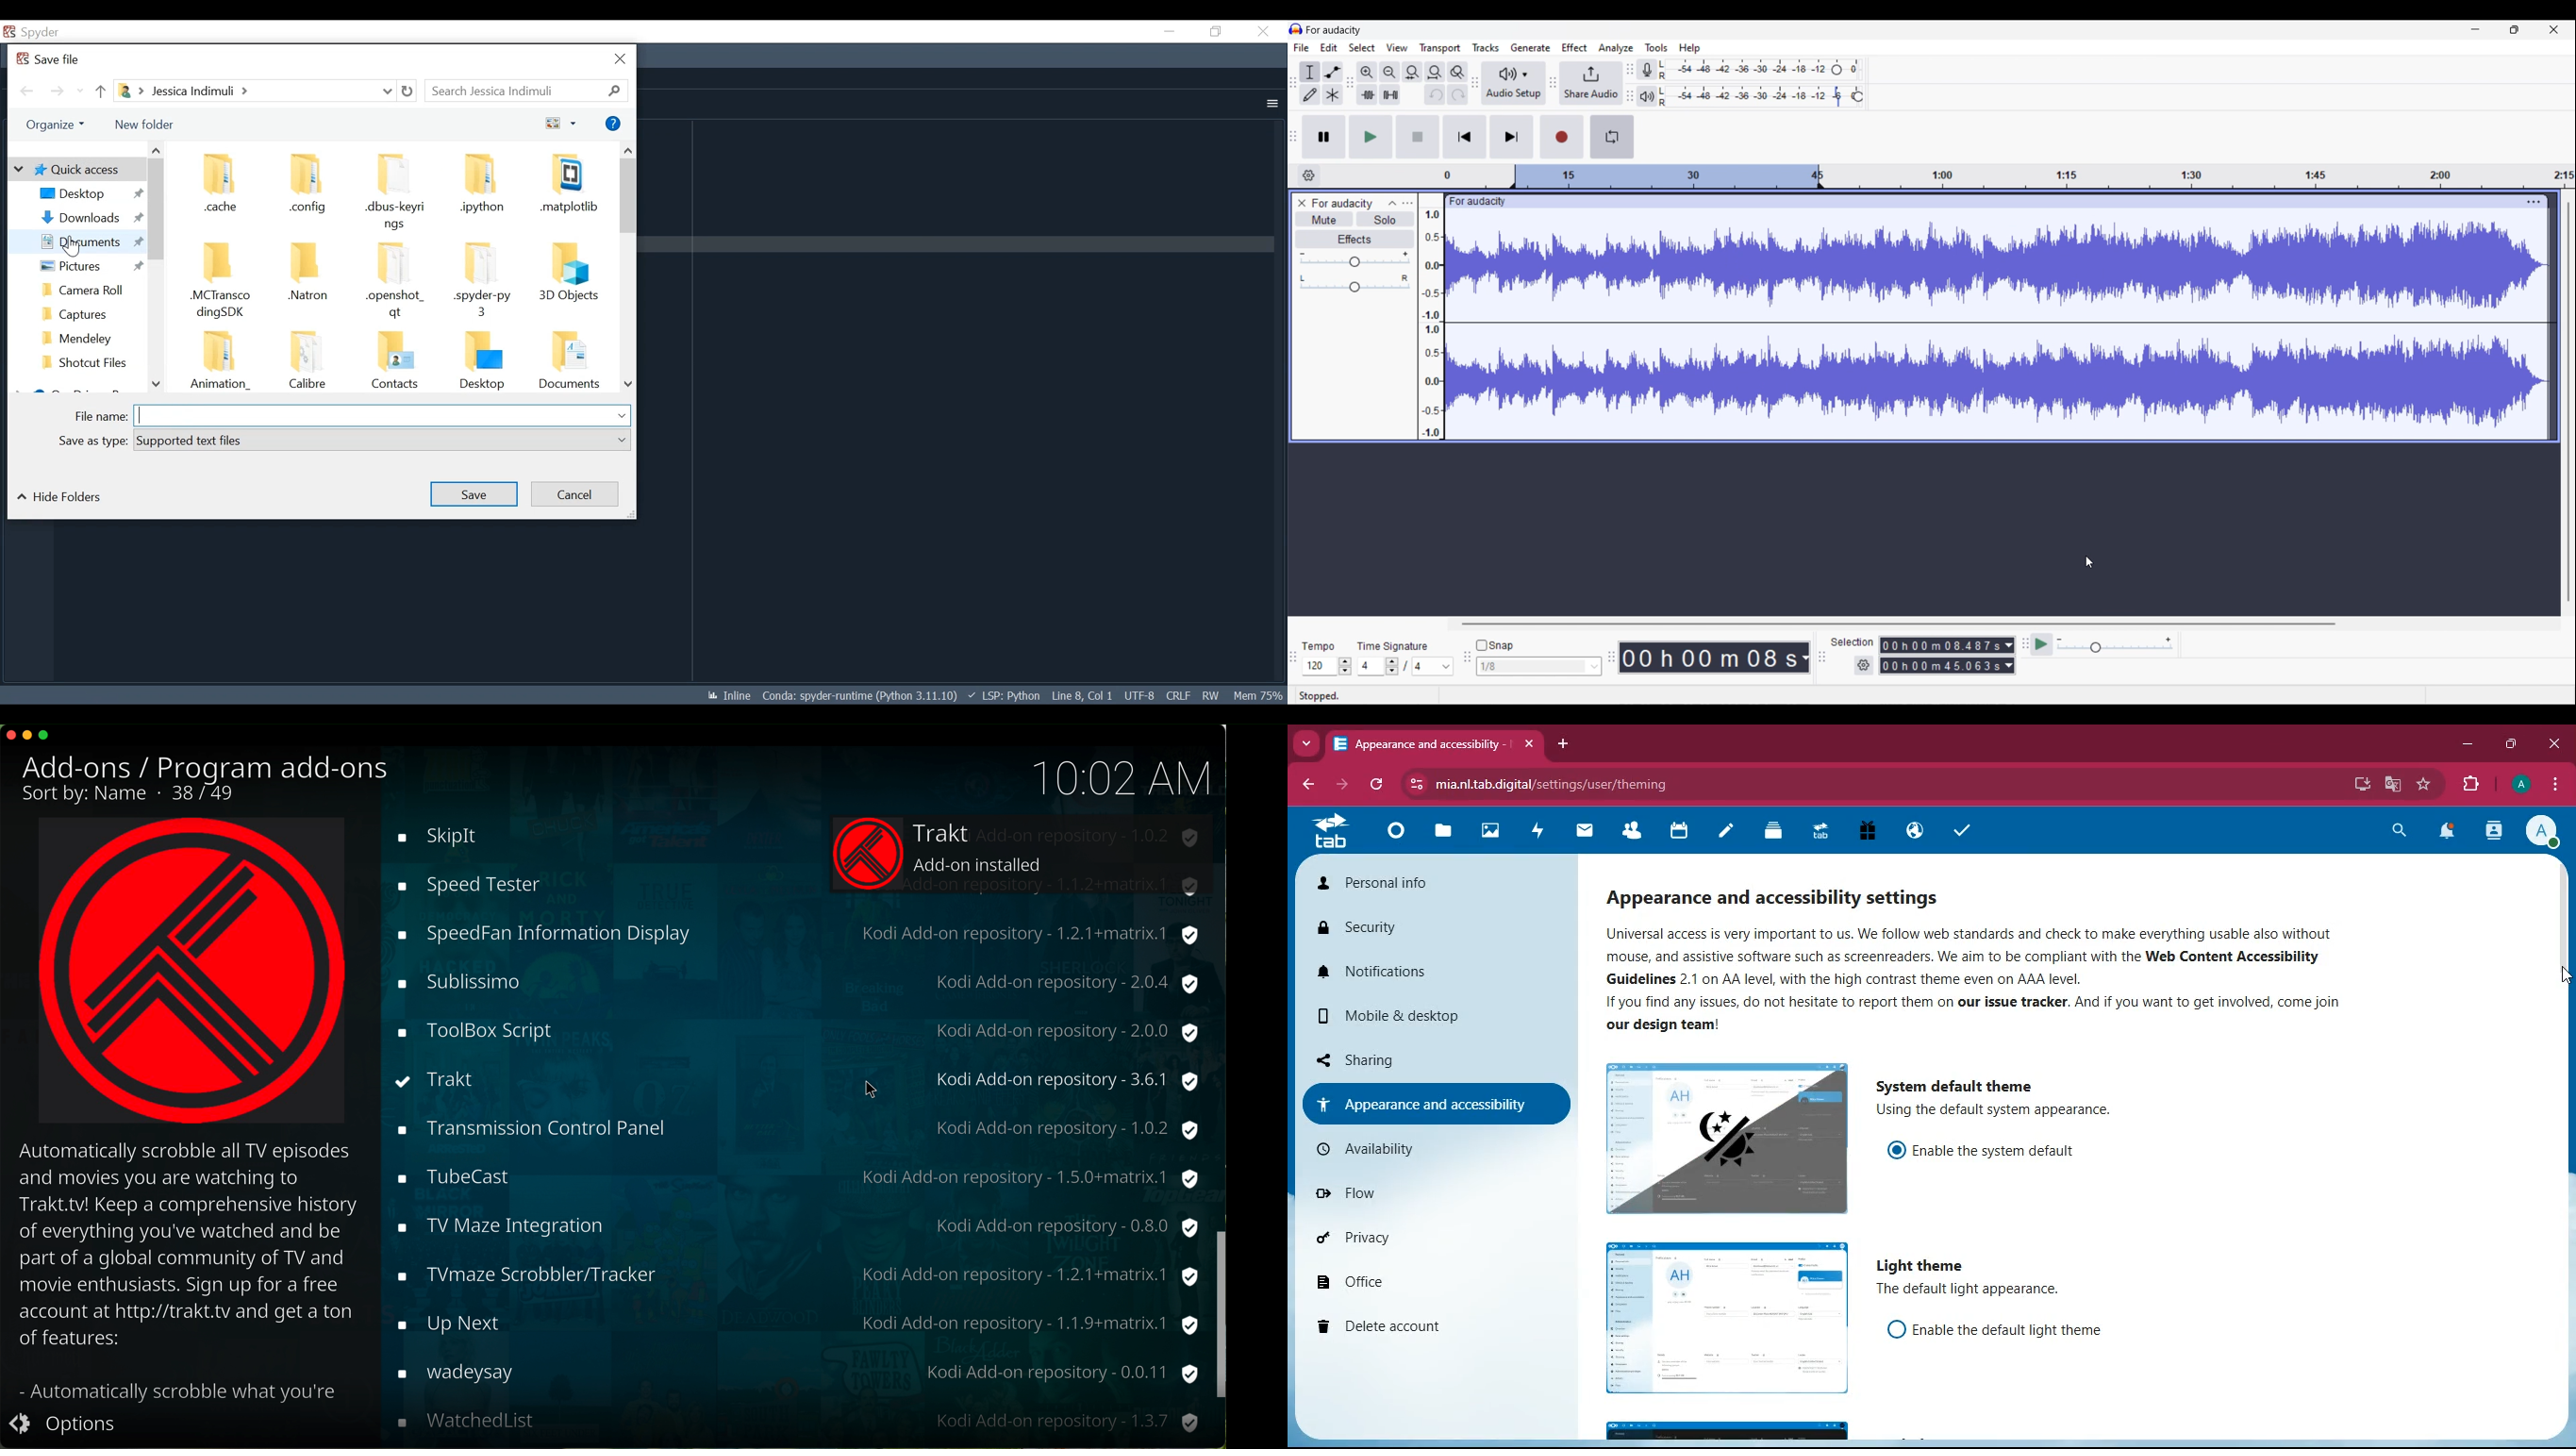  What do you see at coordinates (1396, 839) in the screenshot?
I see `home` at bounding box center [1396, 839].